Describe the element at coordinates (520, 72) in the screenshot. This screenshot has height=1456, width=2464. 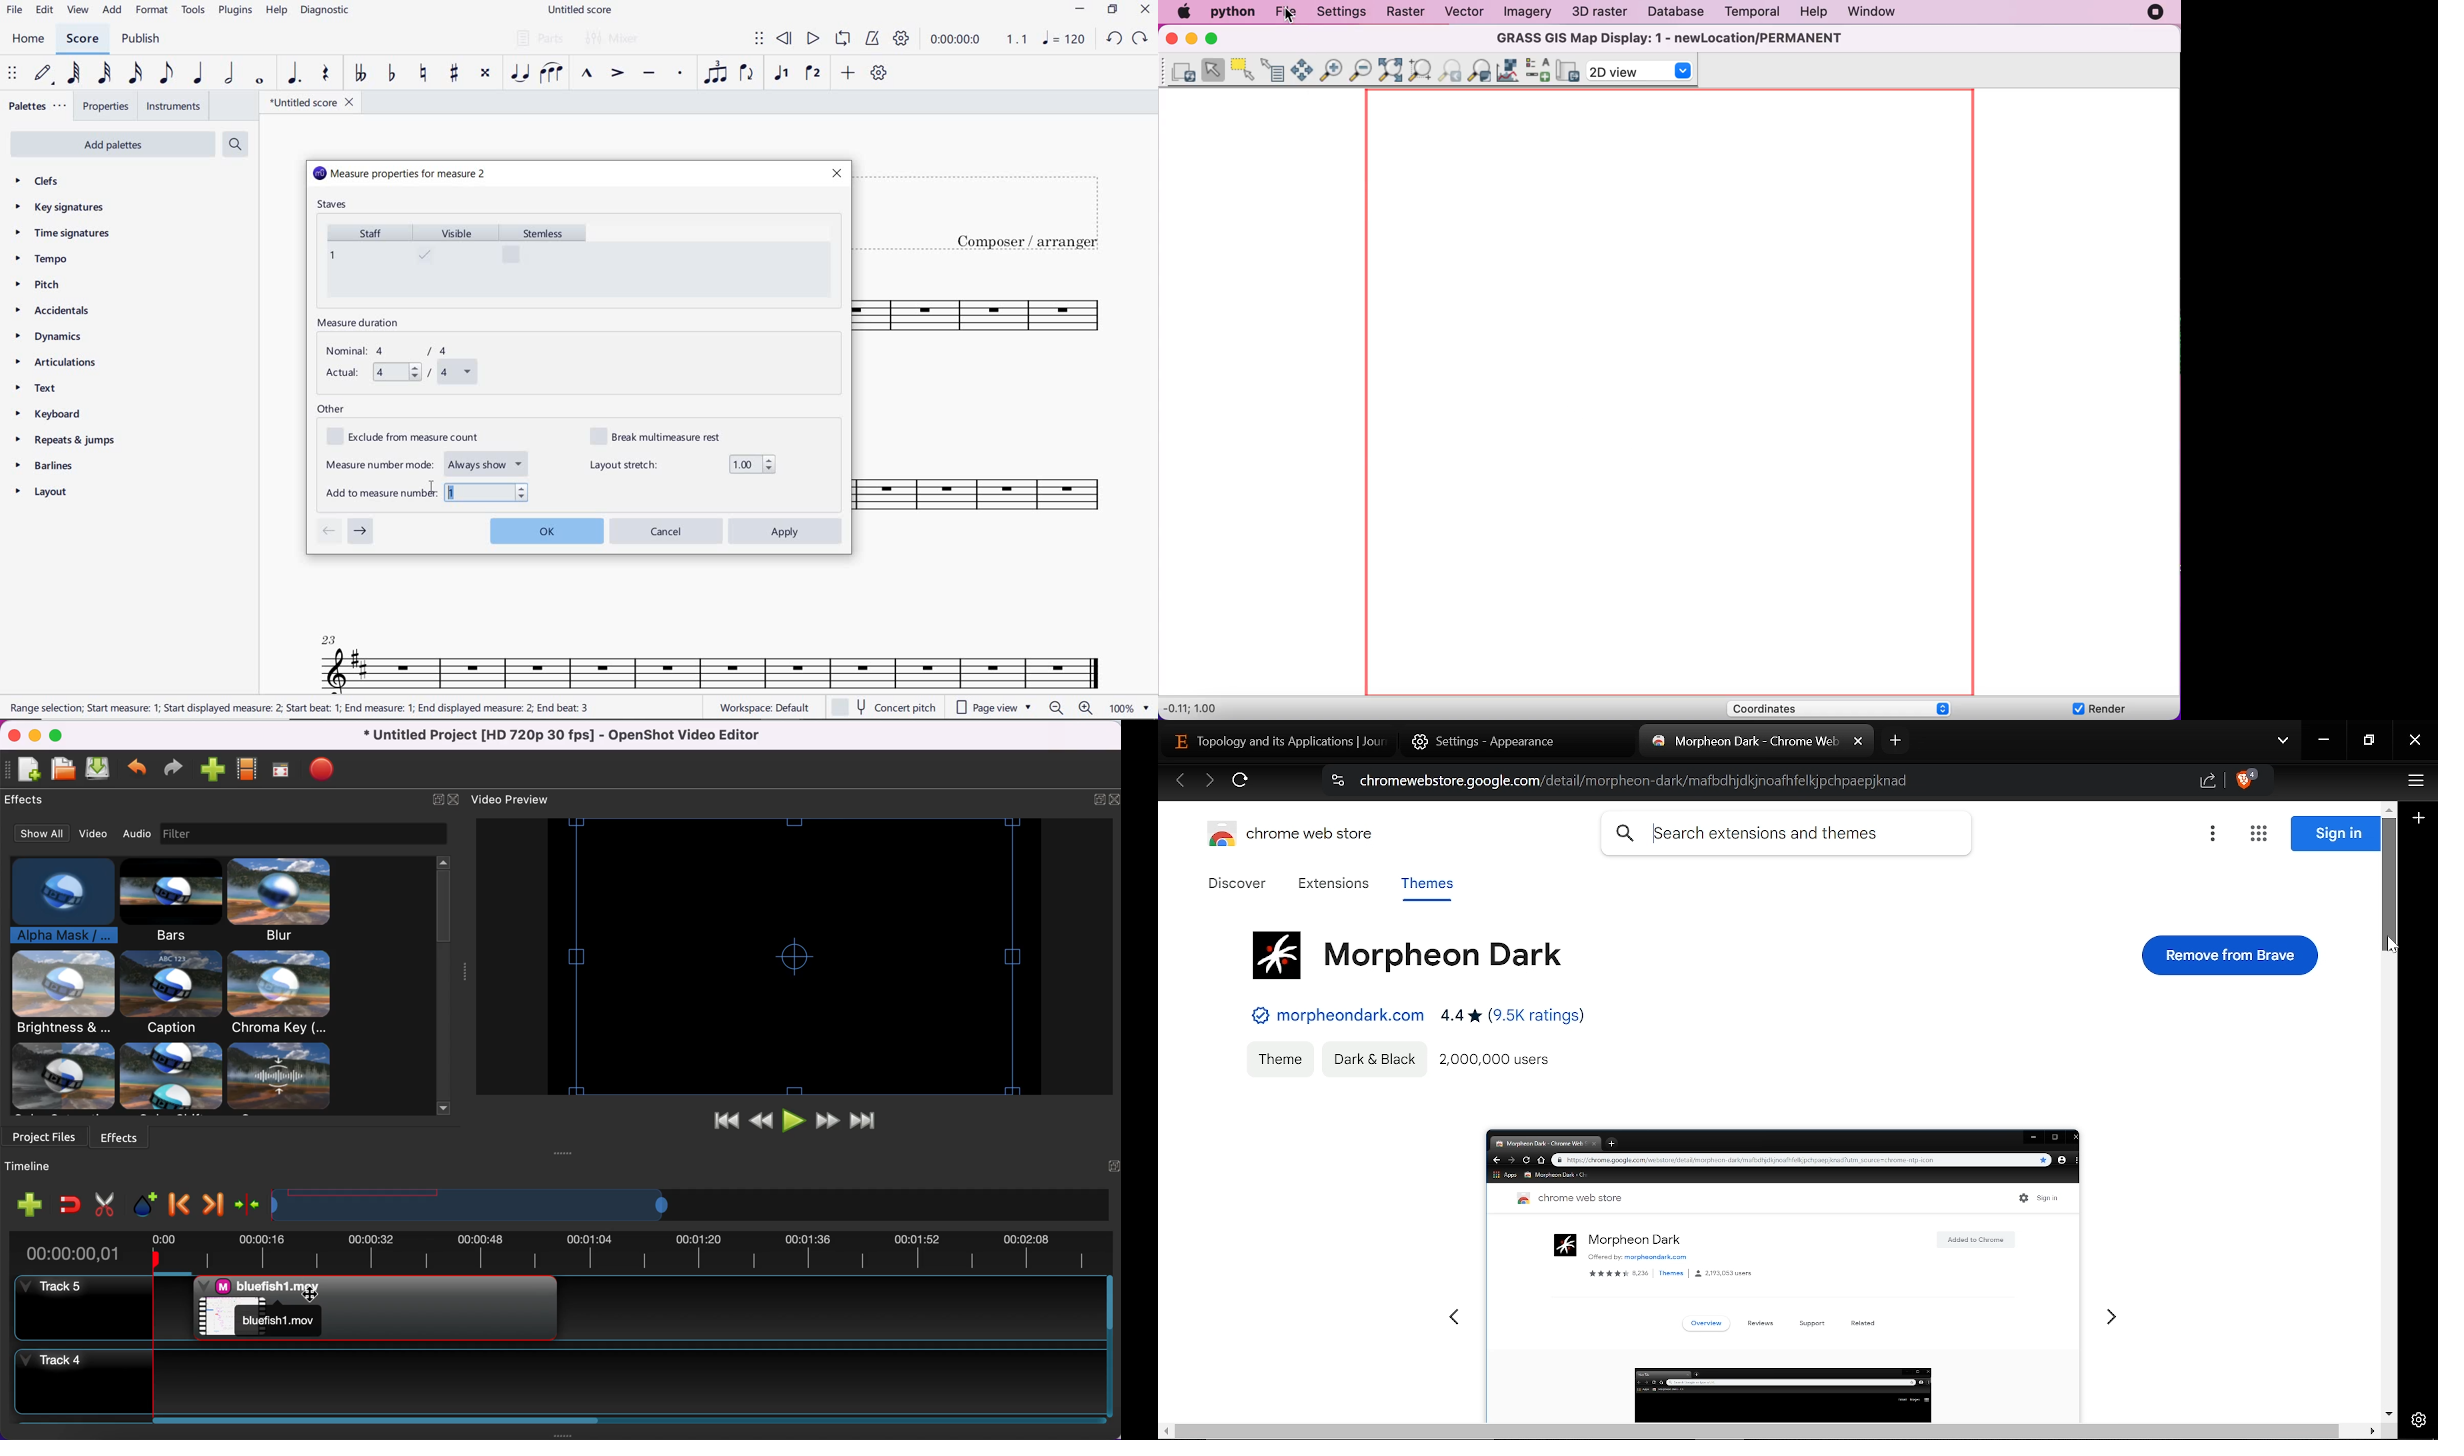
I see `TIE` at that location.